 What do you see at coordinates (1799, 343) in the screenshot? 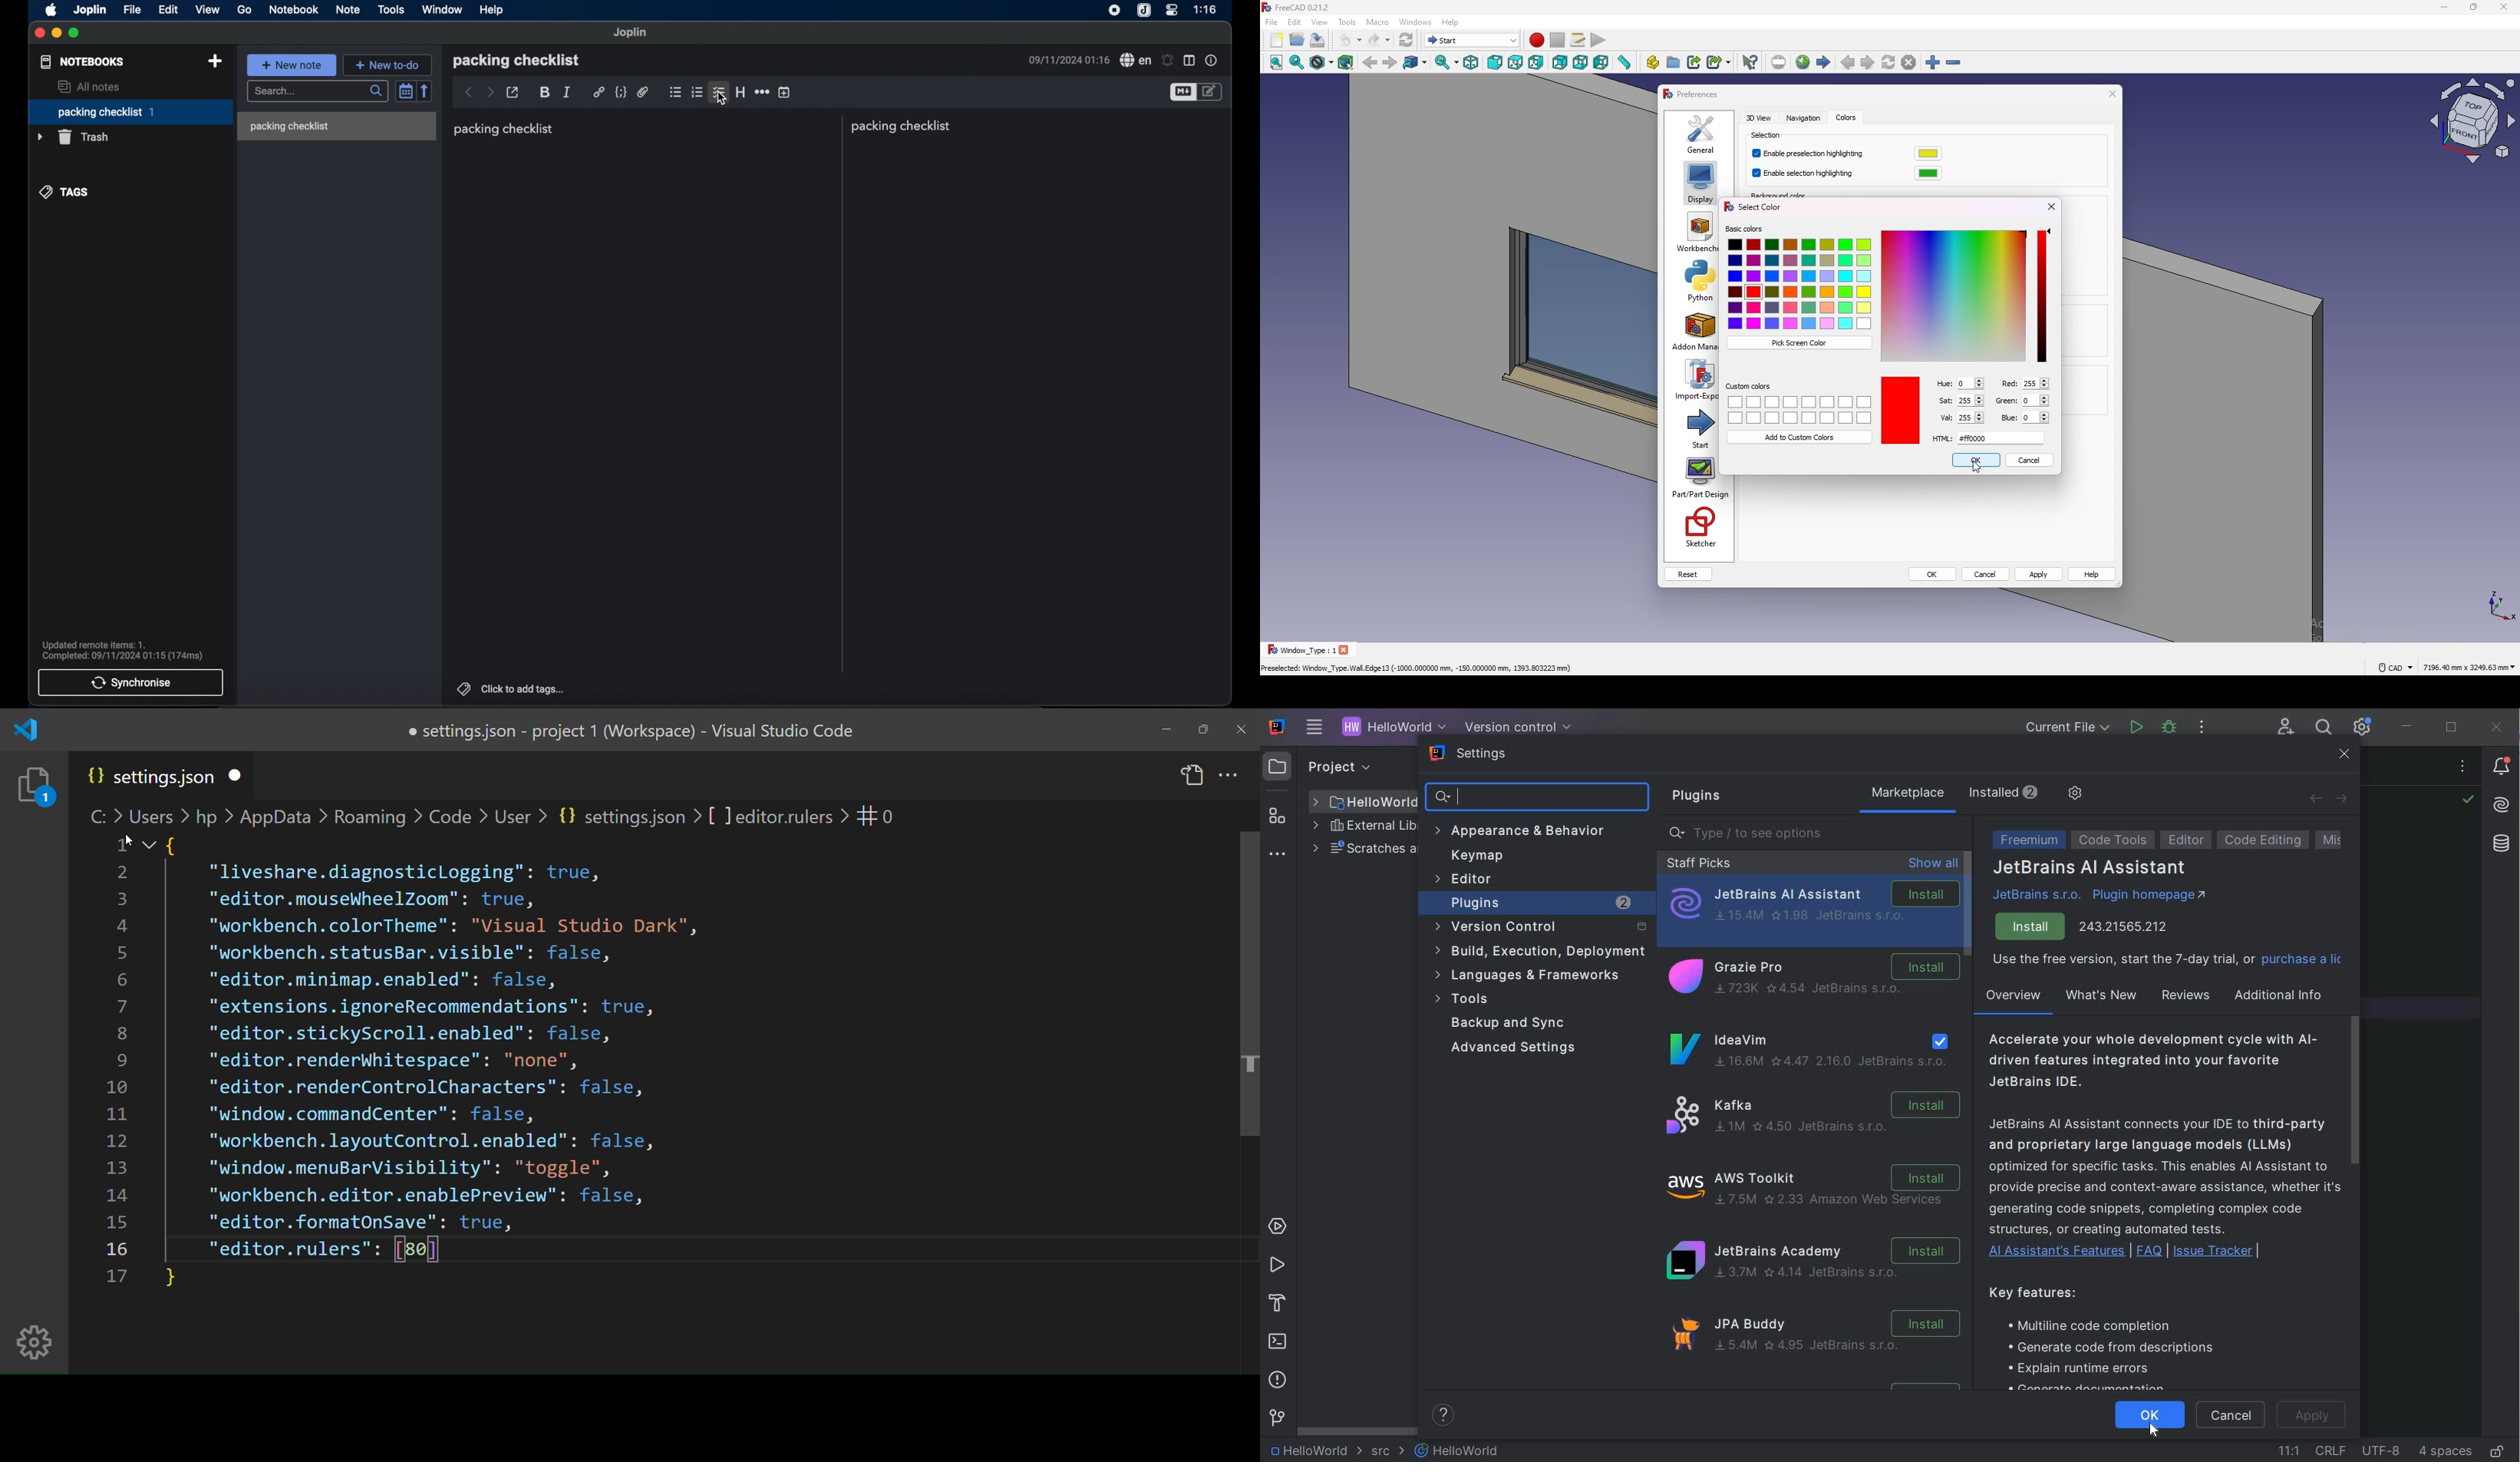
I see `Pick Screen Color` at bounding box center [1799, 343].